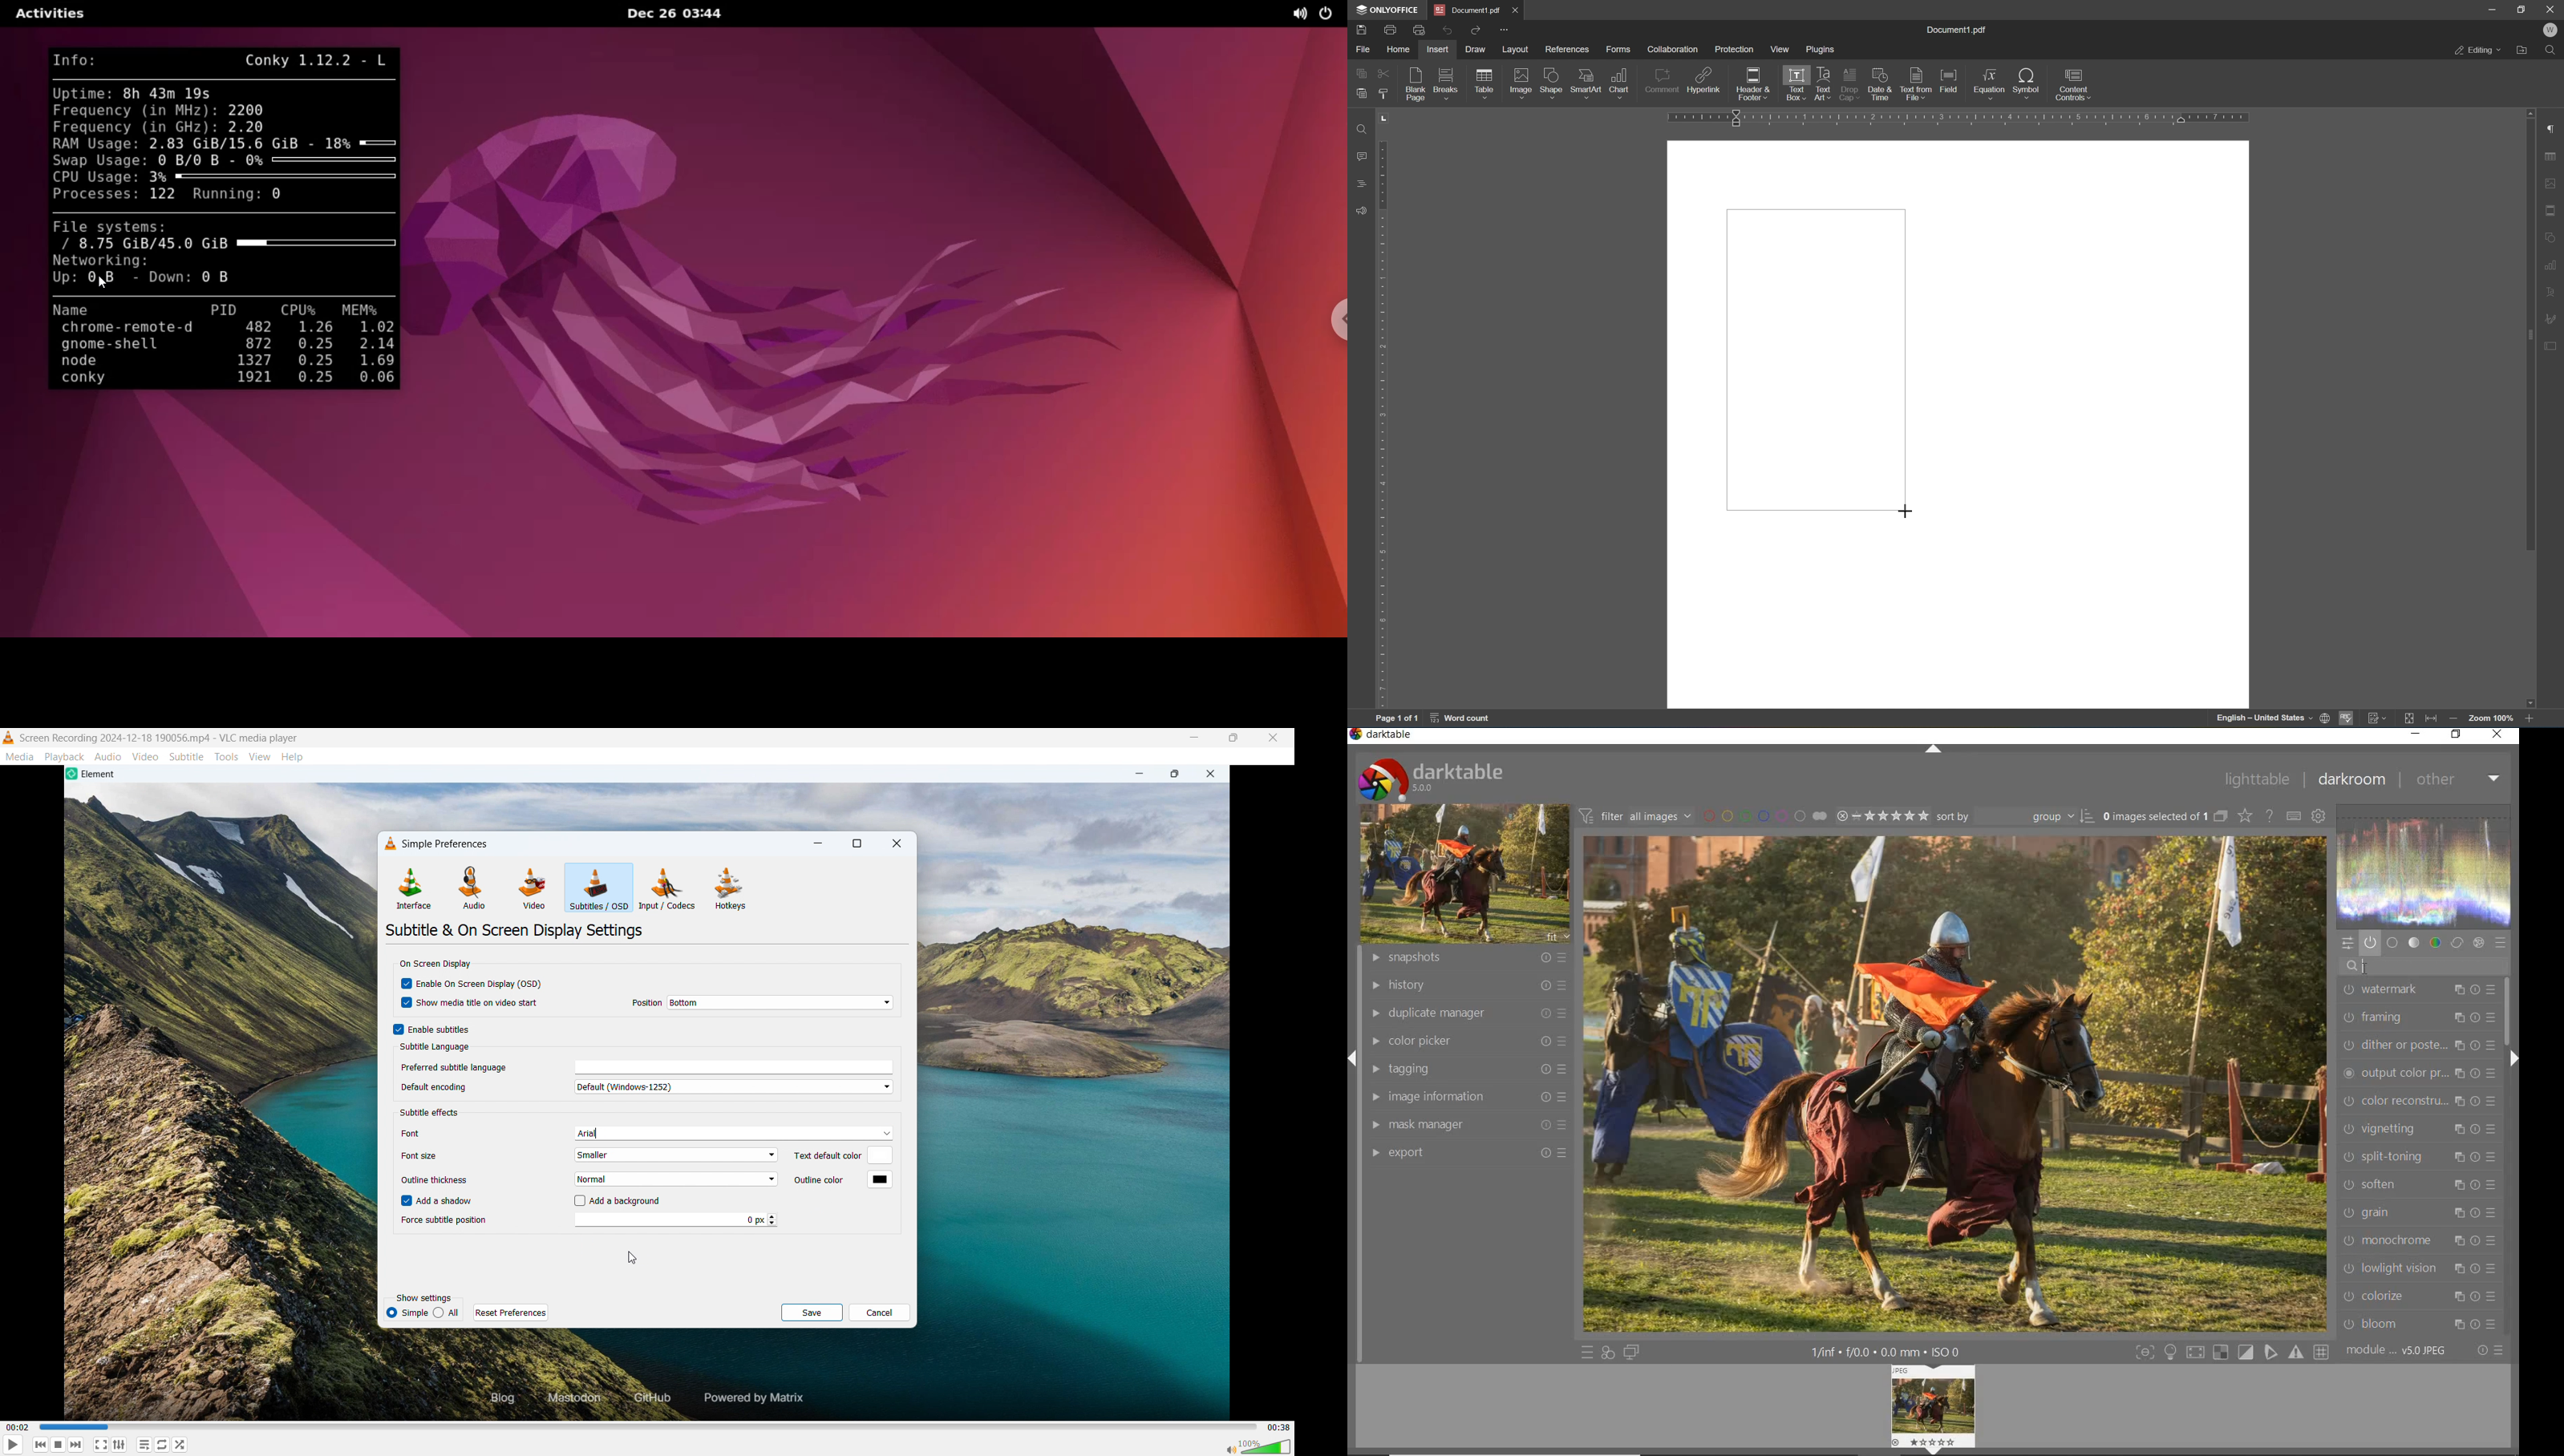 This screenshot has width=2576, height=1456. Describe the element at coordinates (1932, 1410) in the screenshot. I see `IMAGE` at that location.